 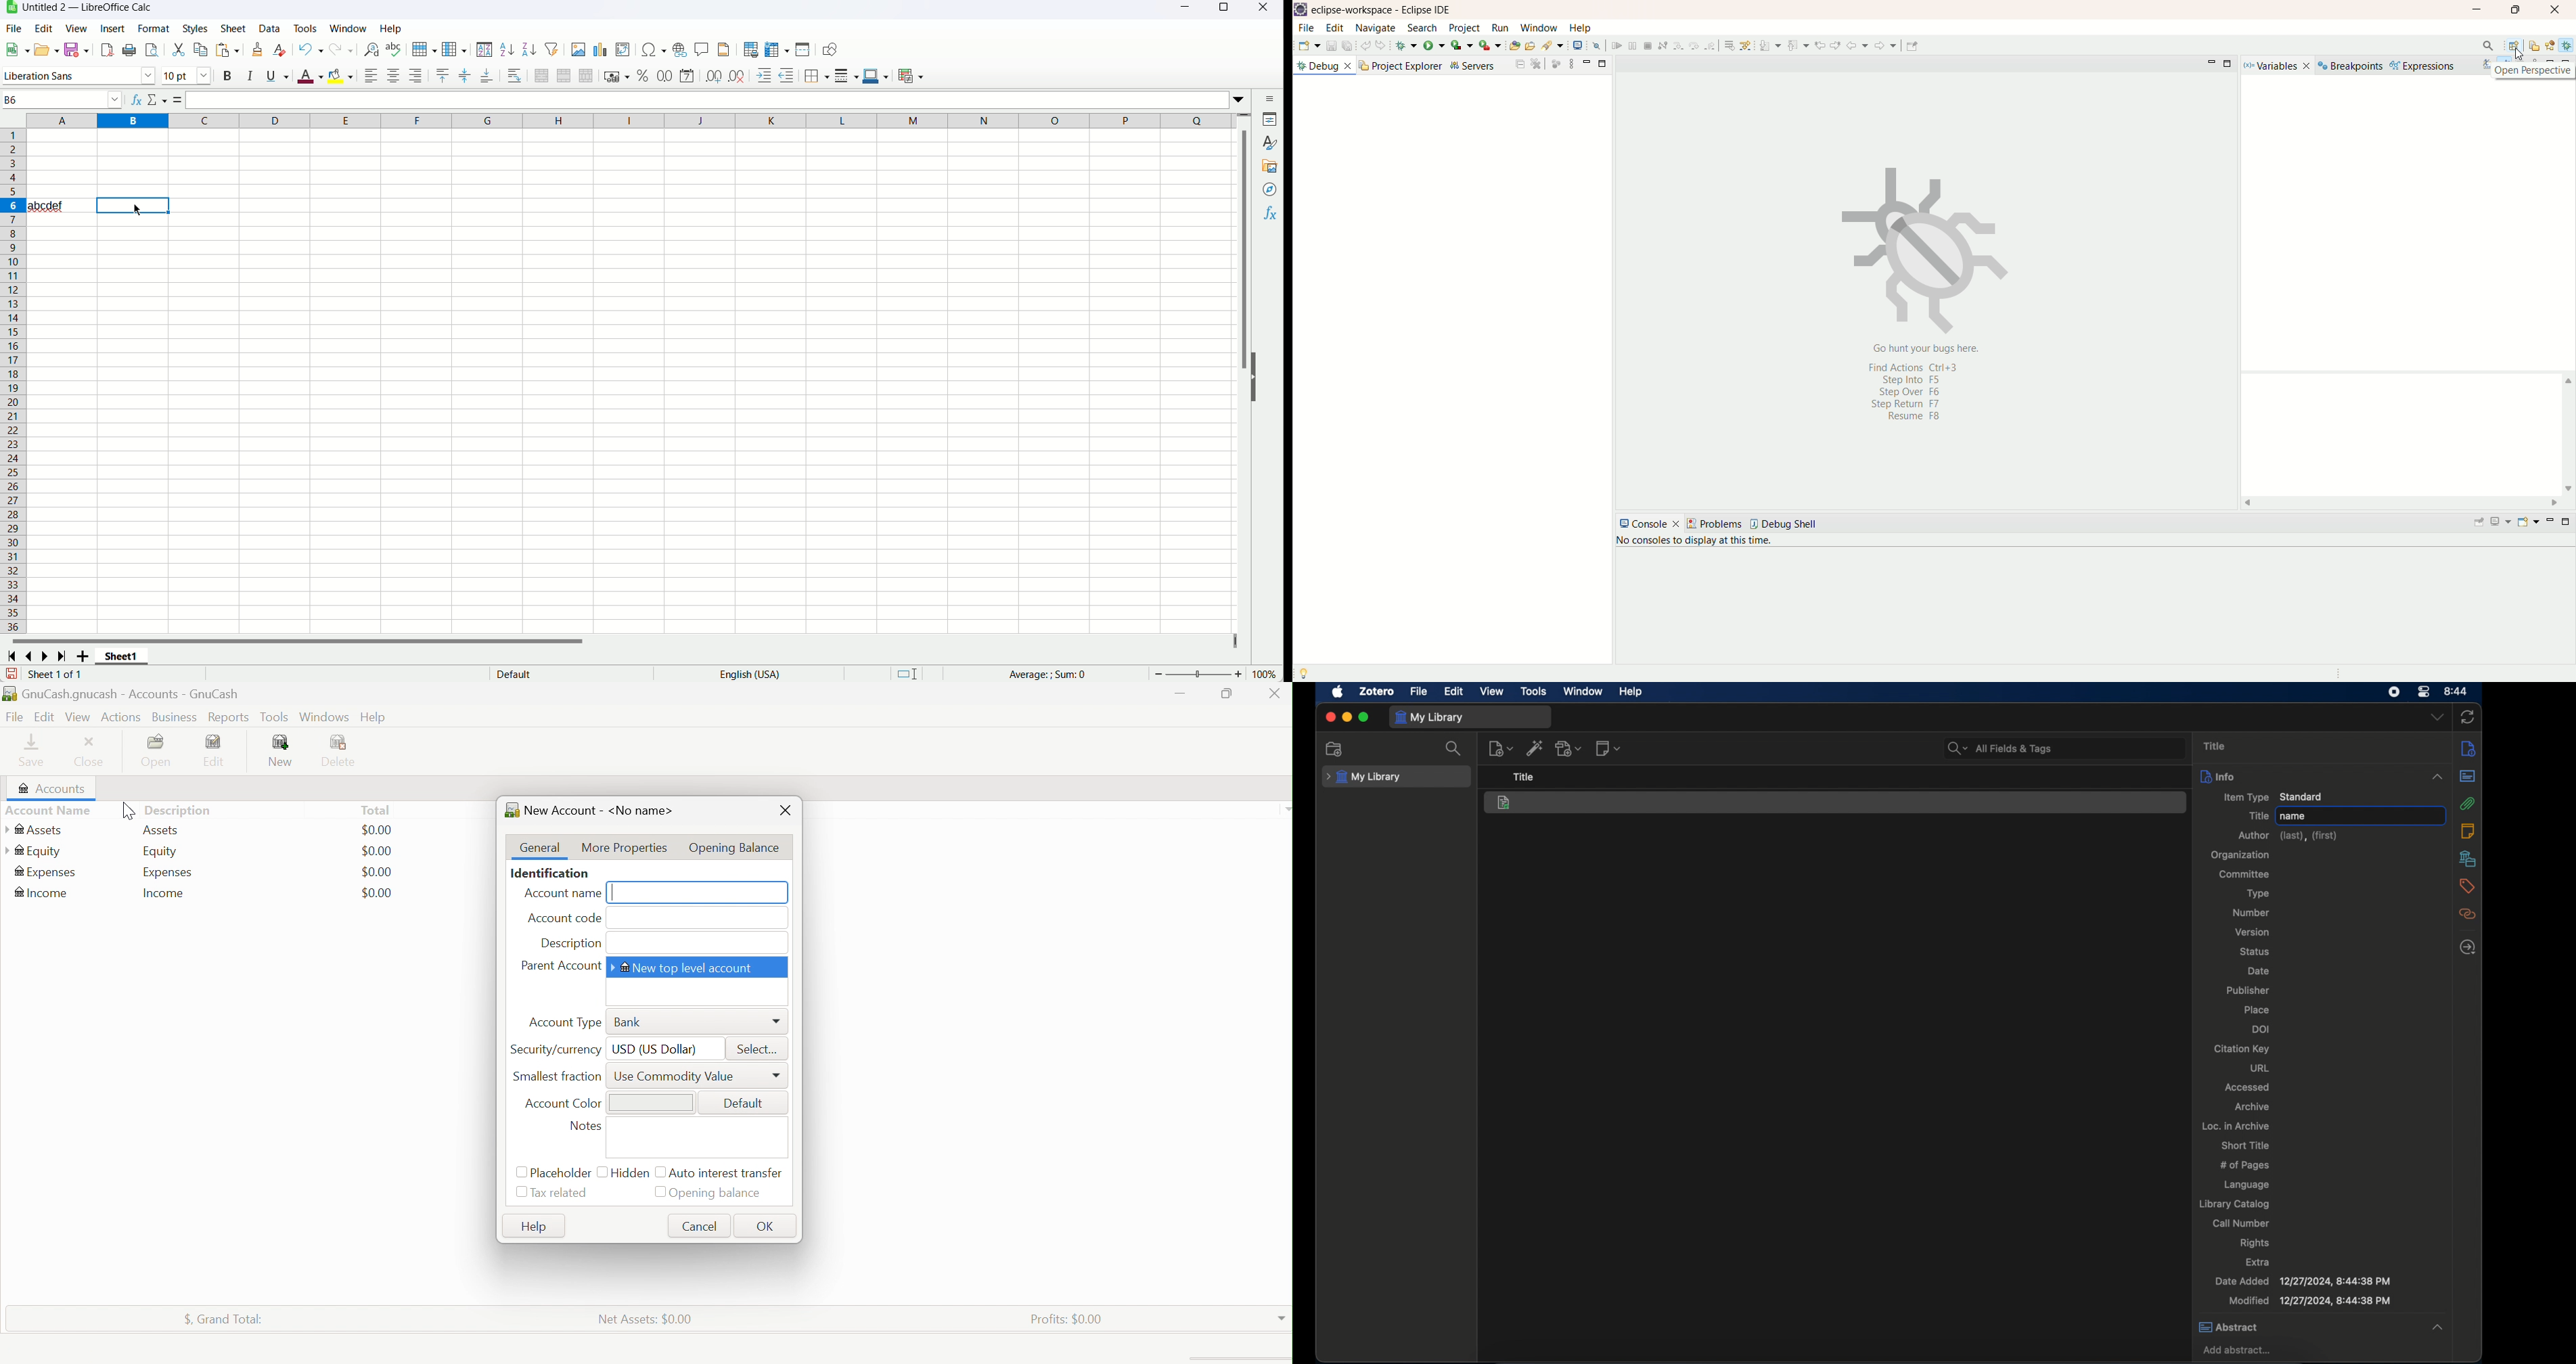 I want to click on Checkbox, so click(x=521, y=1194).